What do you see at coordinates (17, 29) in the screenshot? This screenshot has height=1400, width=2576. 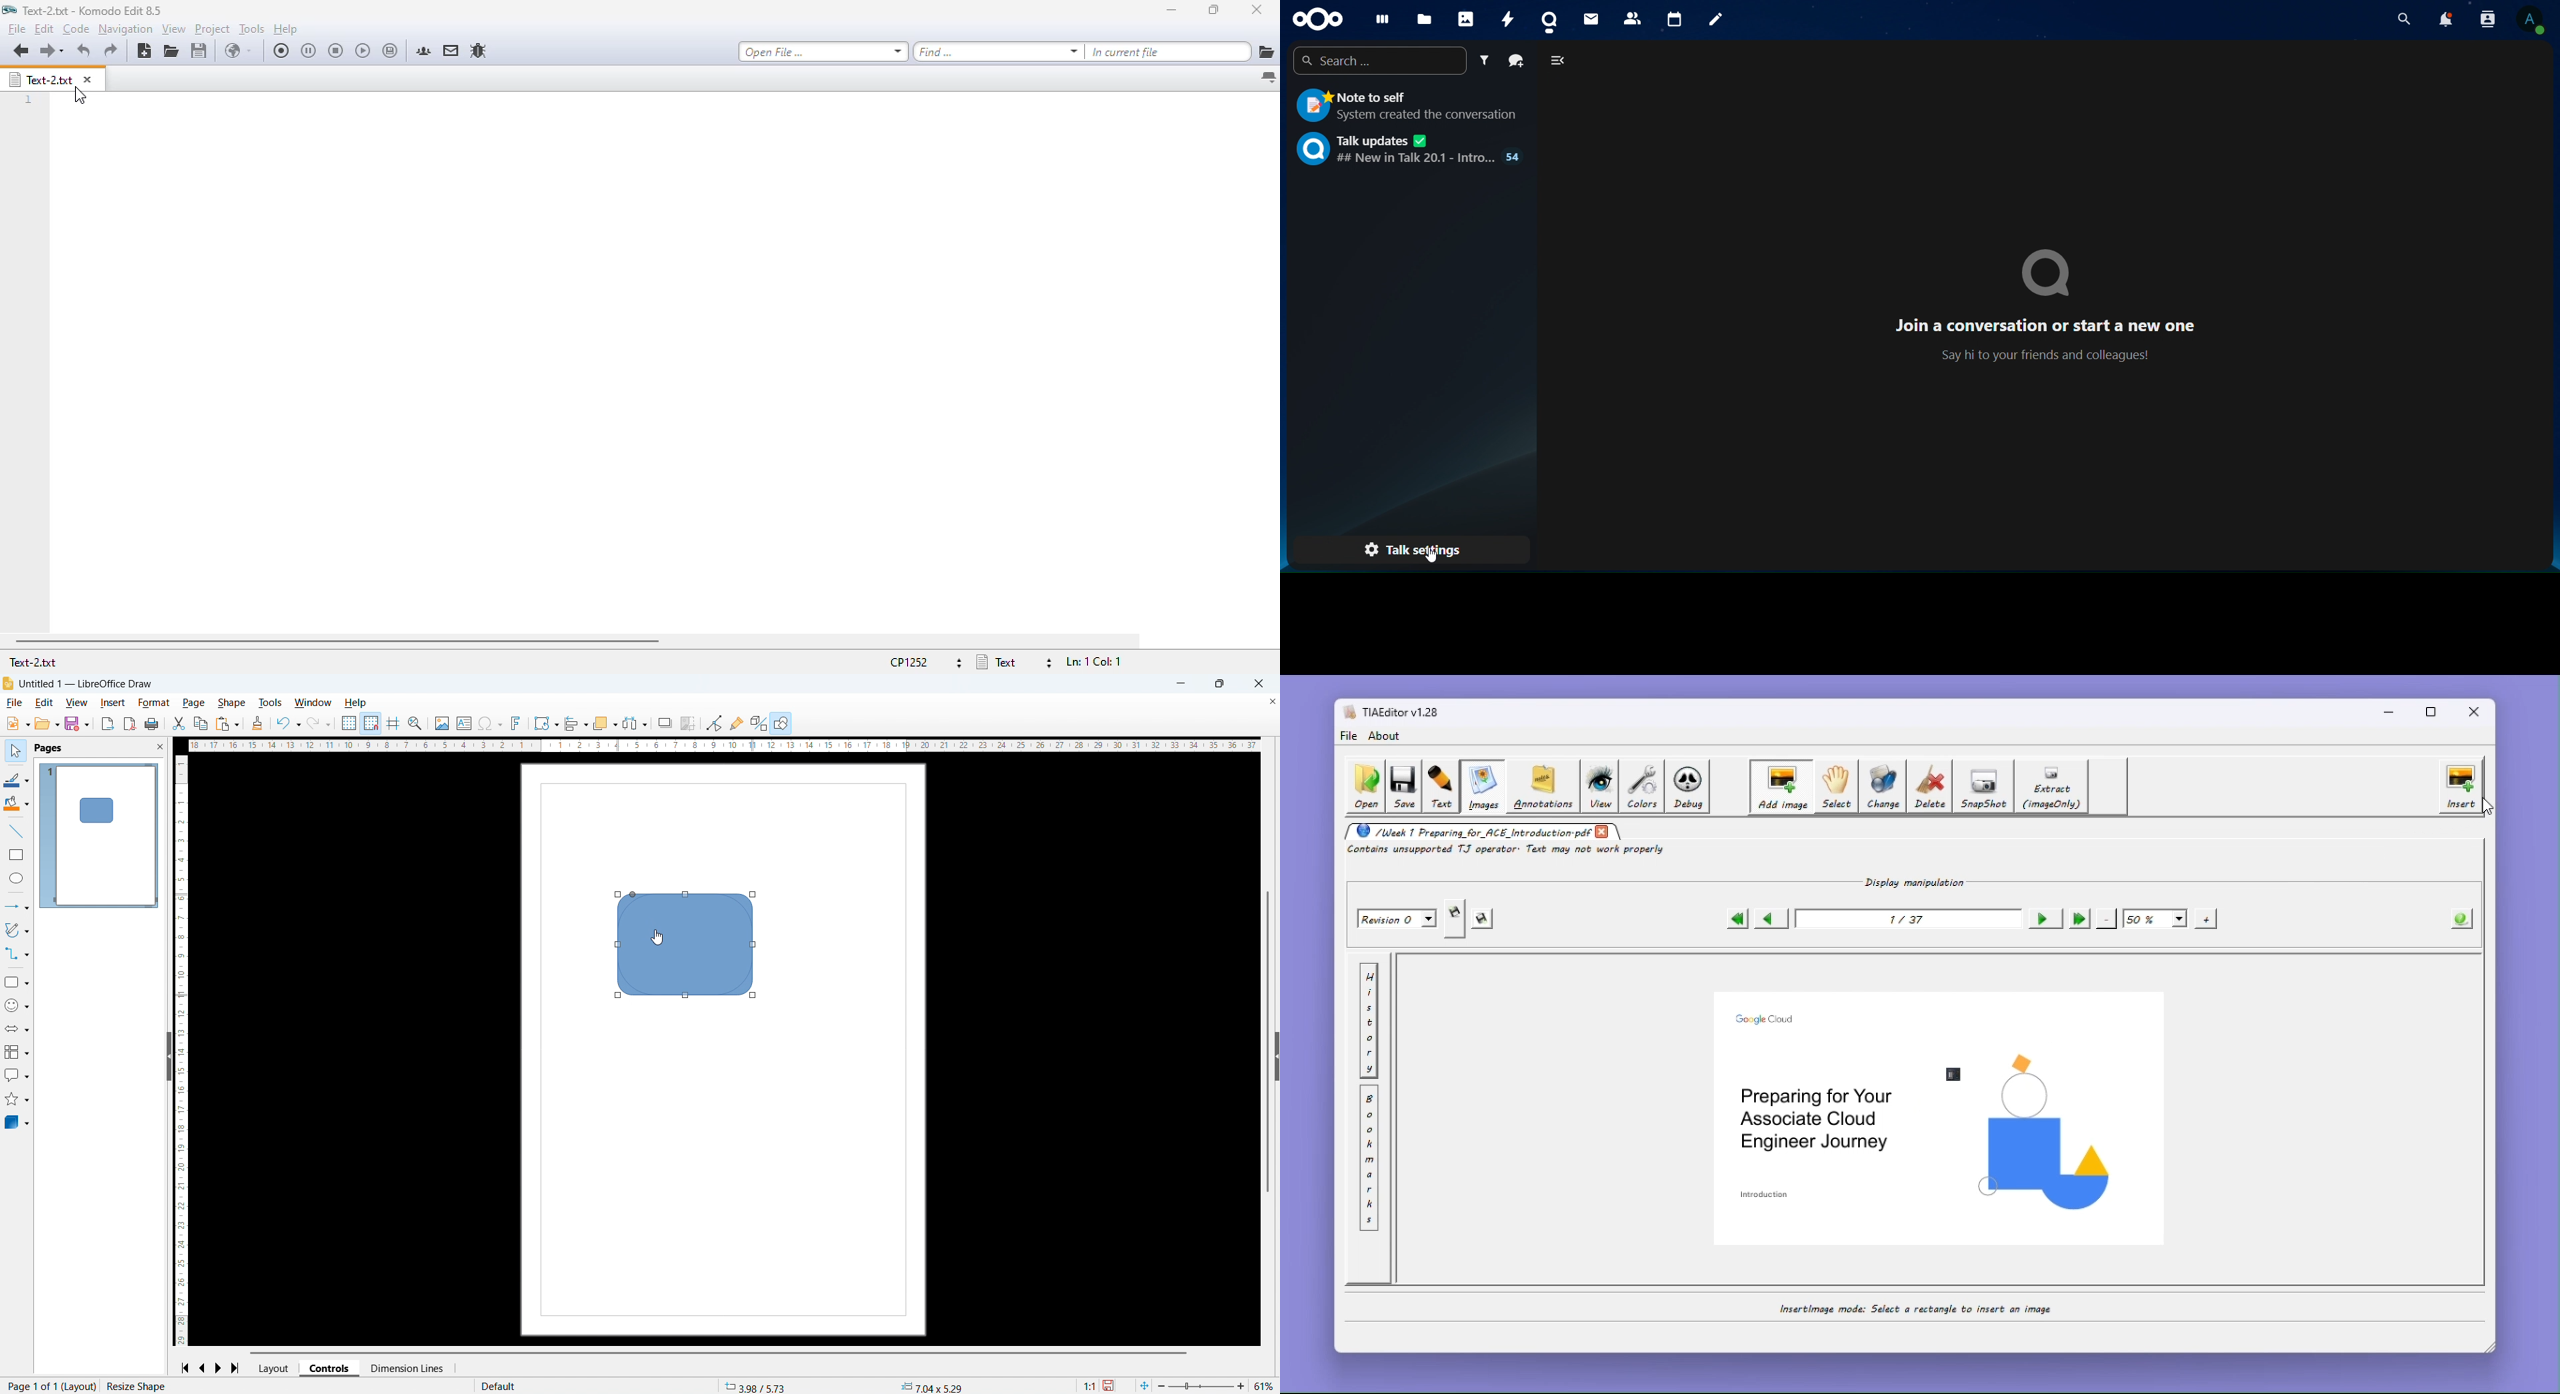 I see `file` at bounding box center [17, 29].